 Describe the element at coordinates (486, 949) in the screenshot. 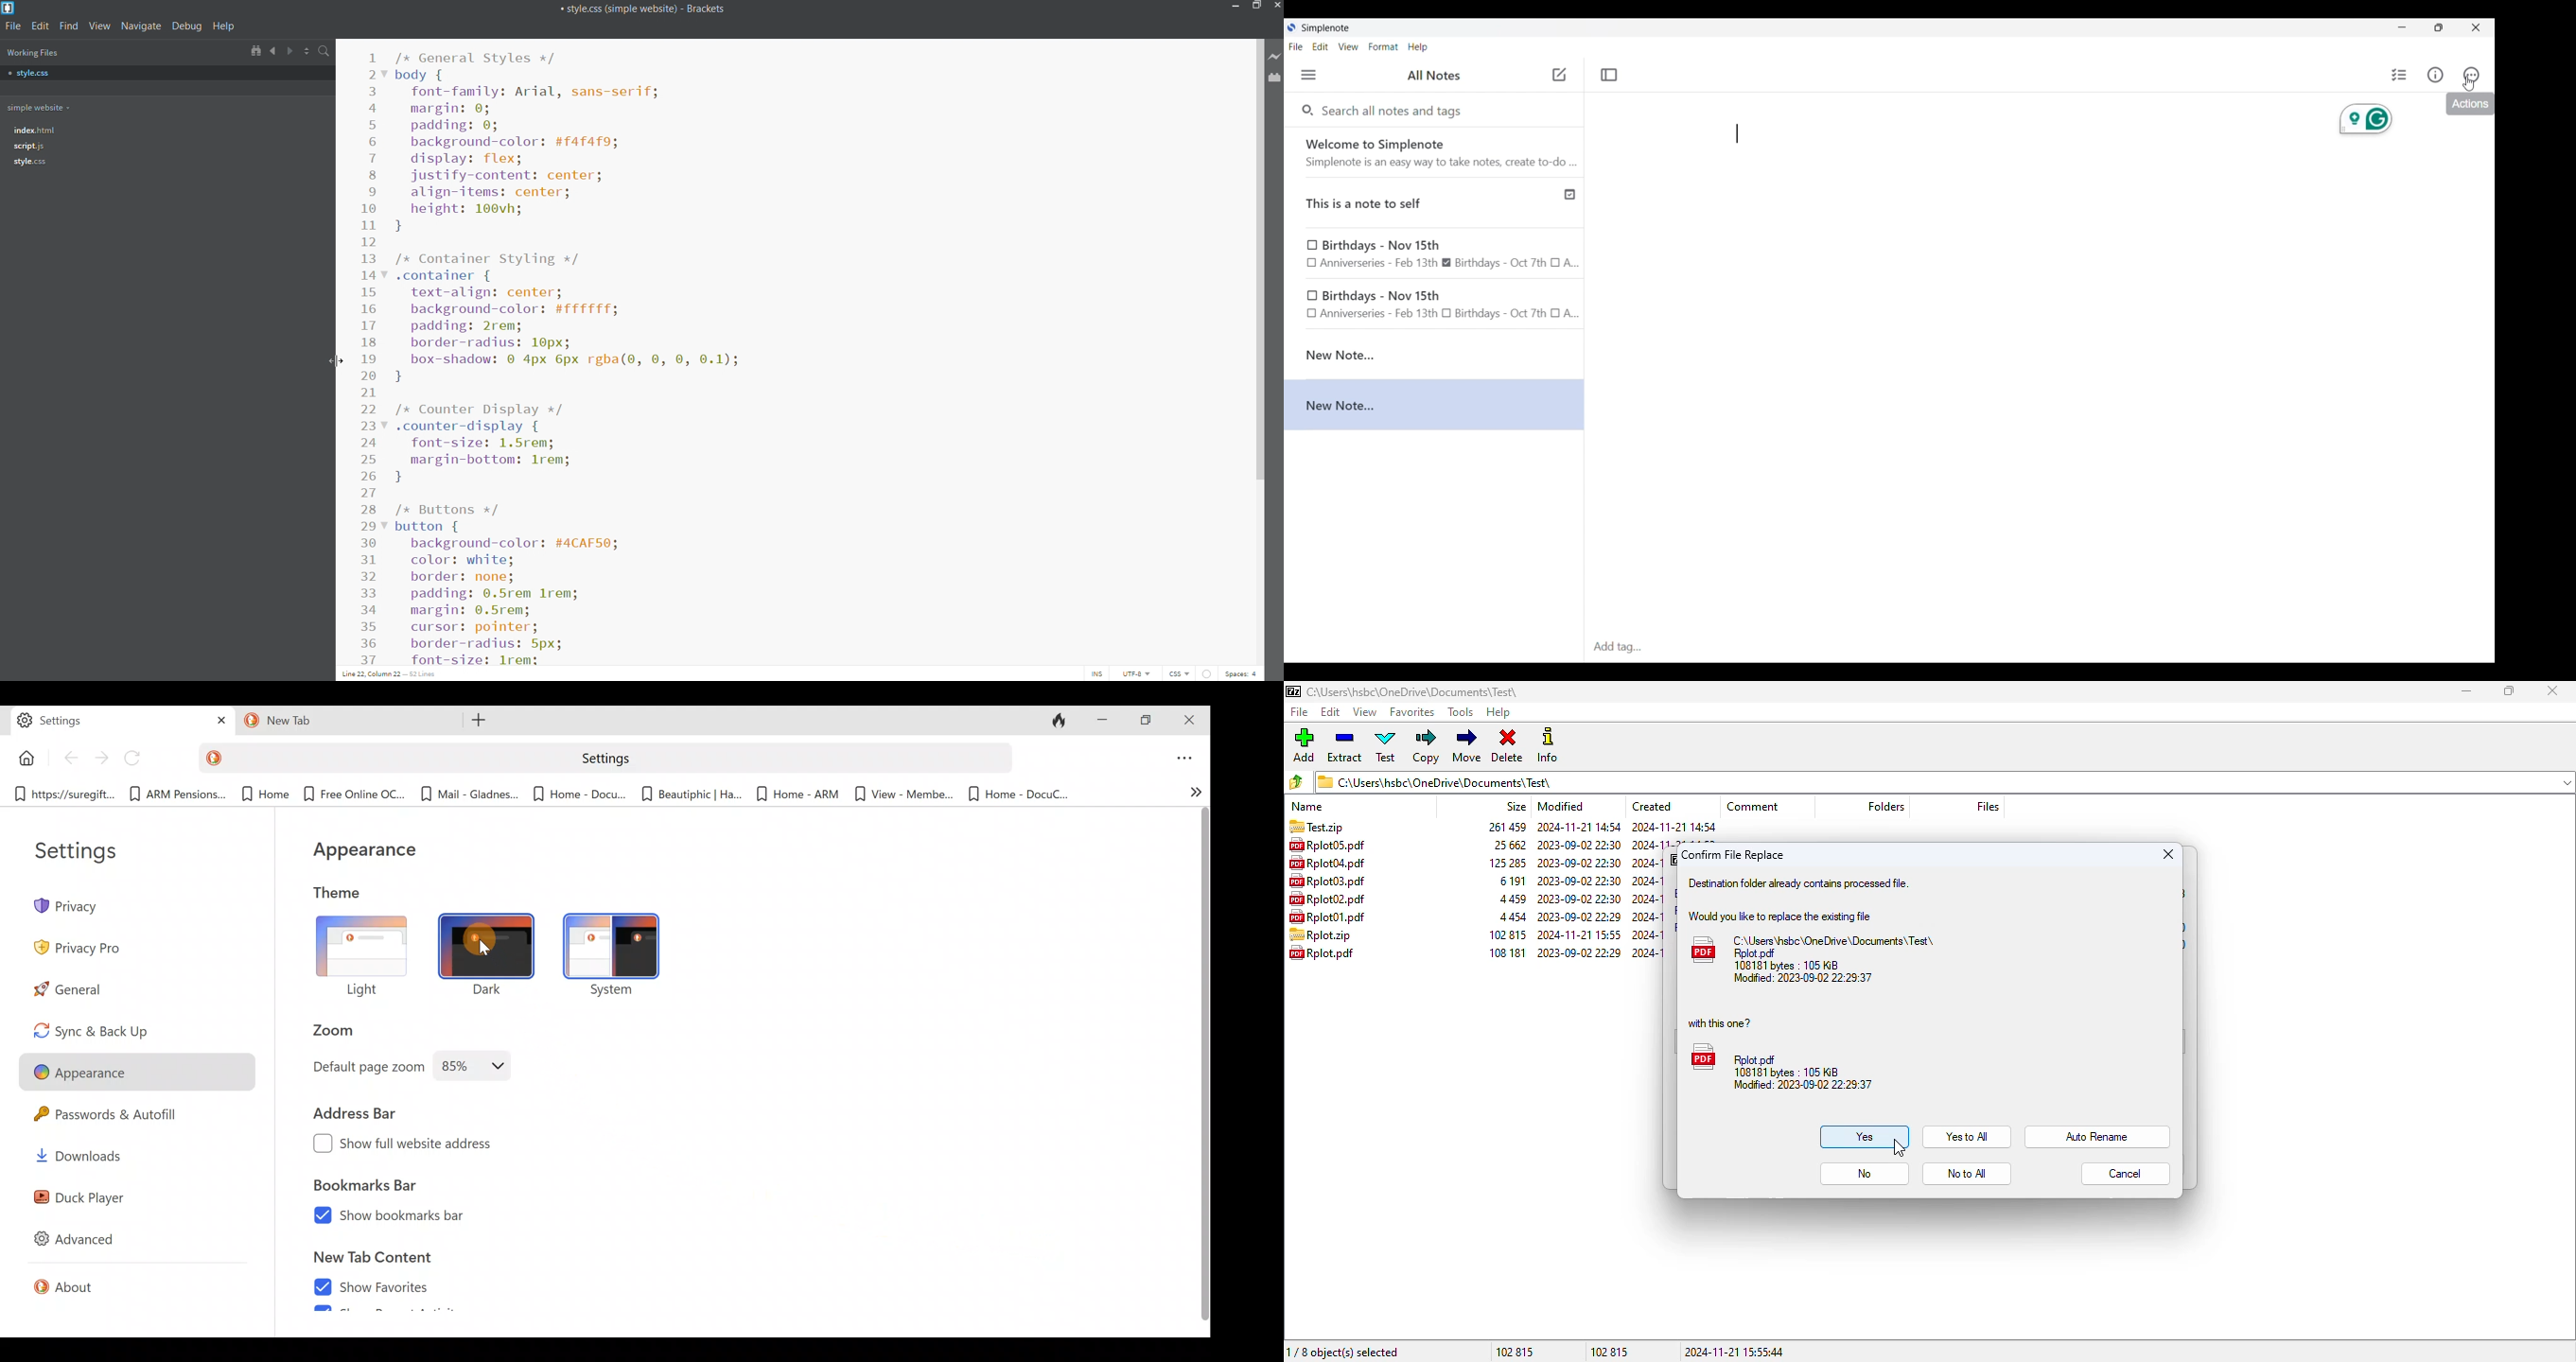

I see `cursor` at that location.